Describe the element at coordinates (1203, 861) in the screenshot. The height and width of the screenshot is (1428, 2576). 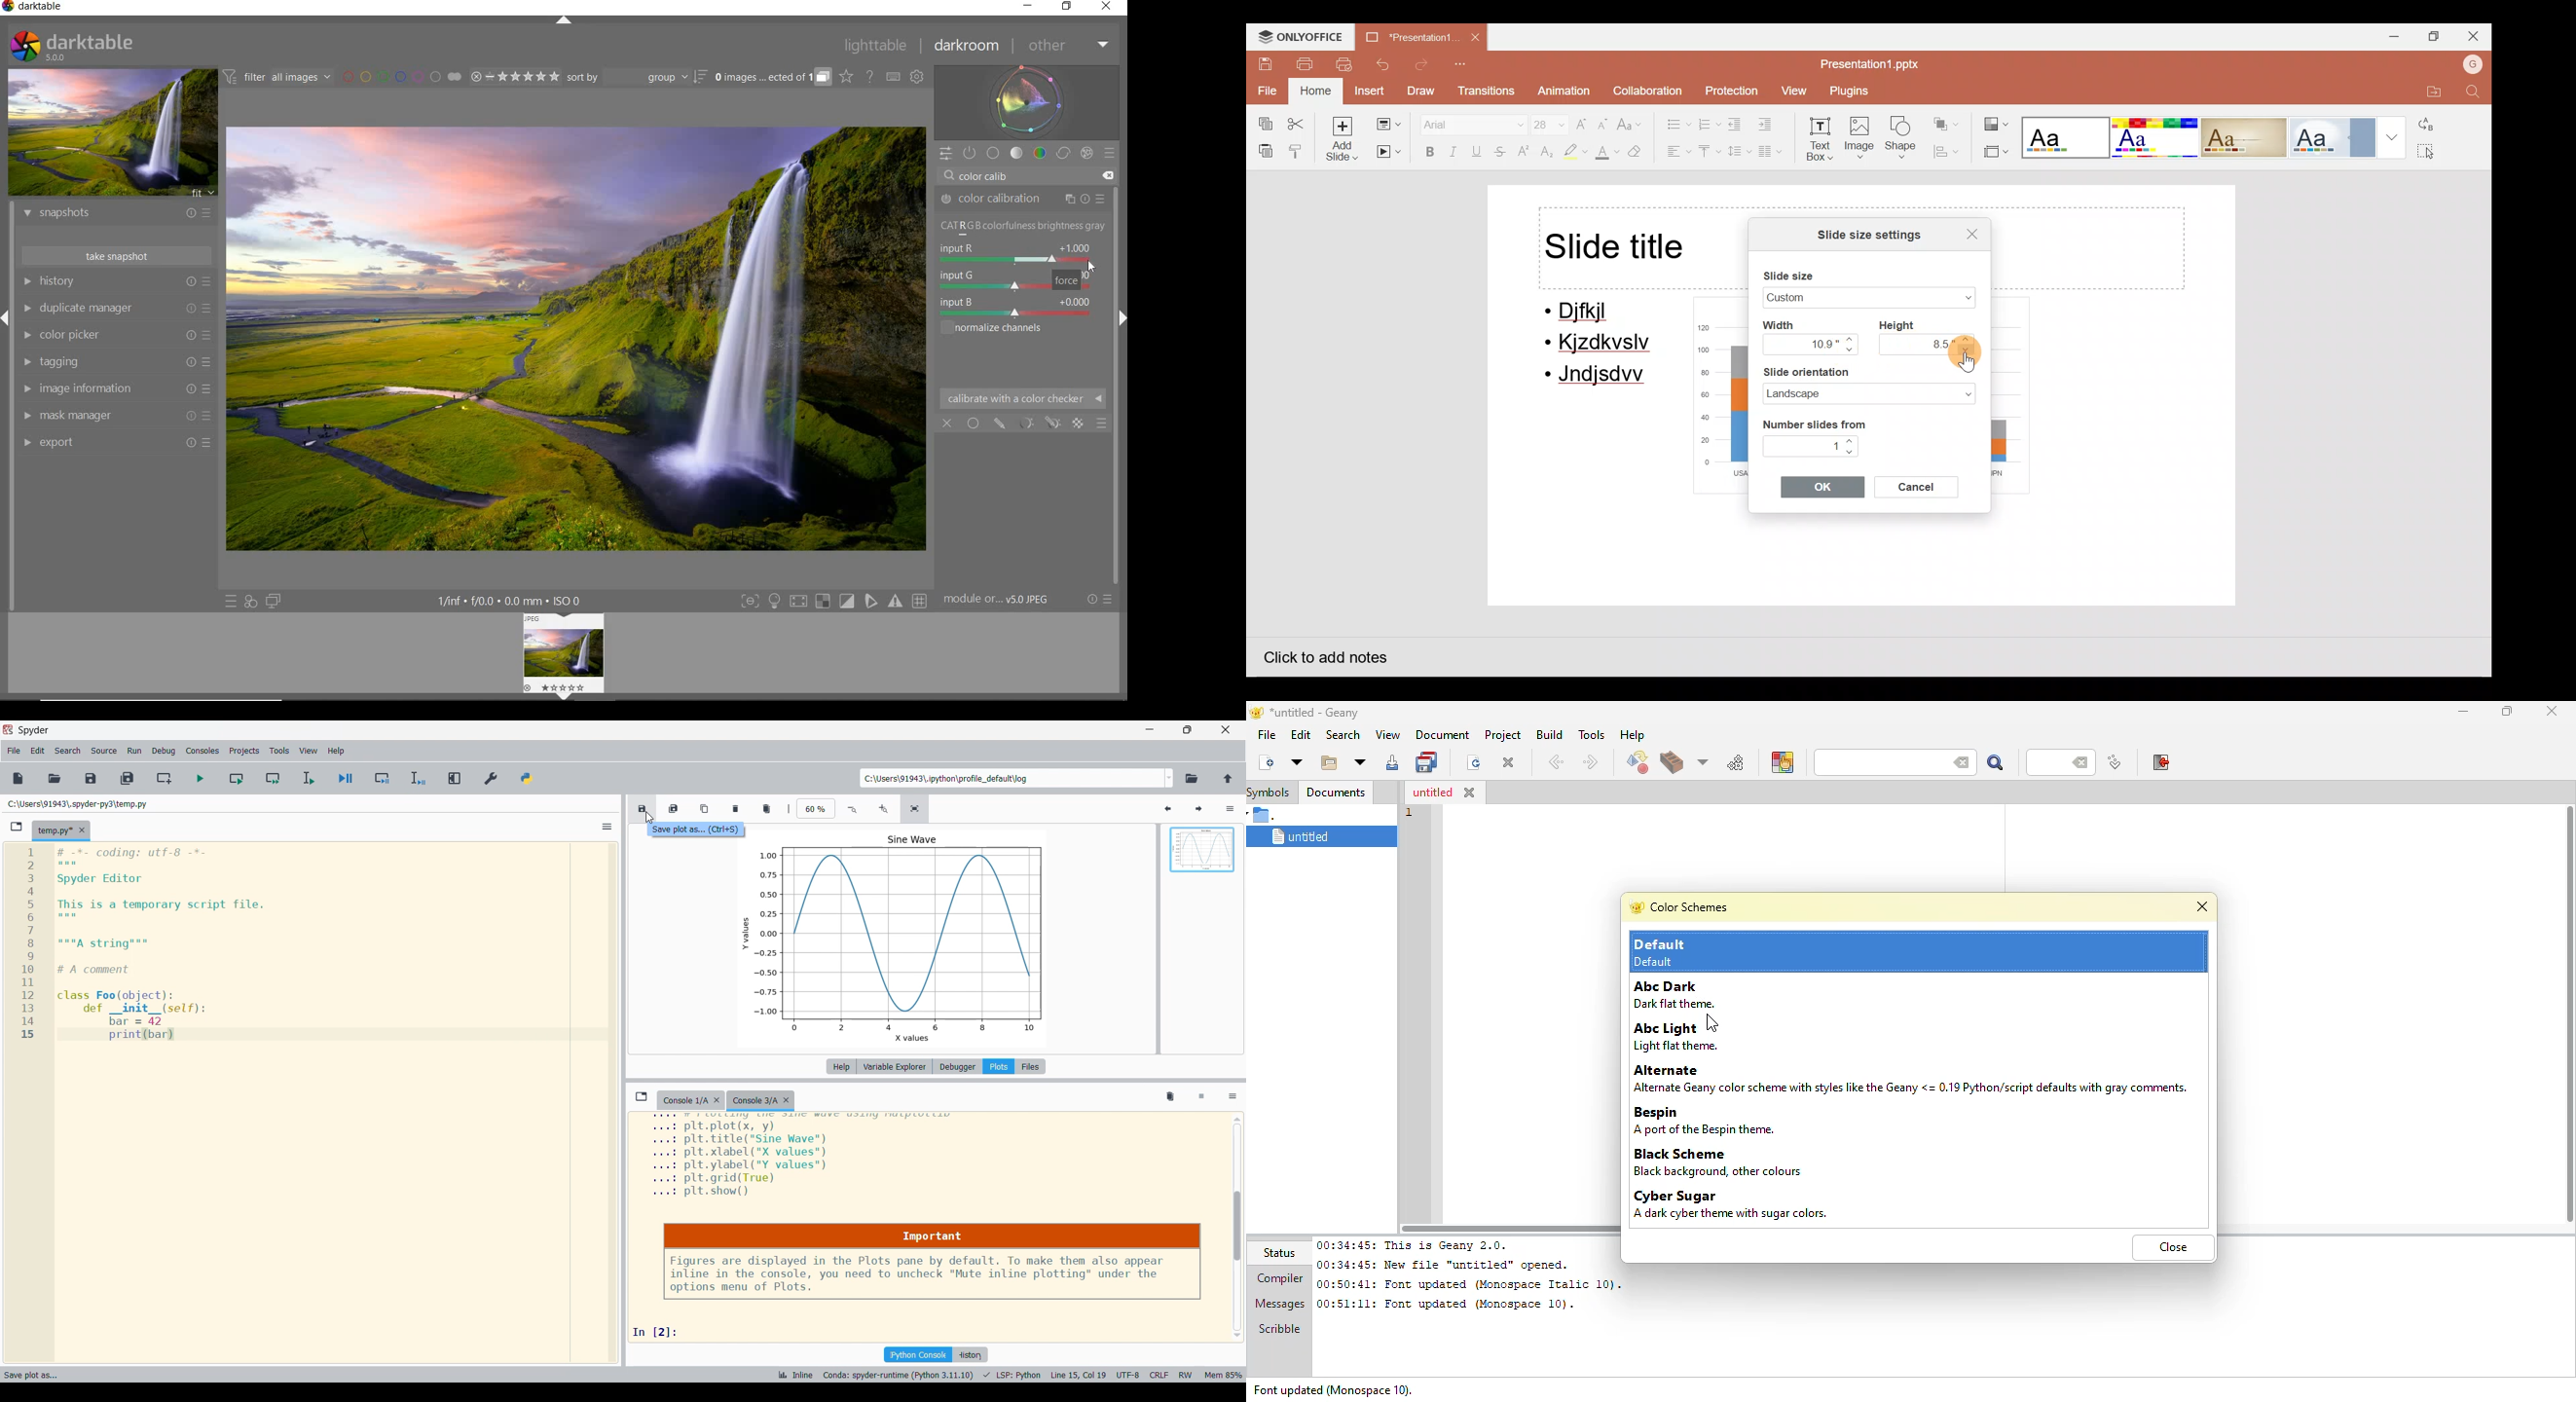
I see `Preview pane` at that location.